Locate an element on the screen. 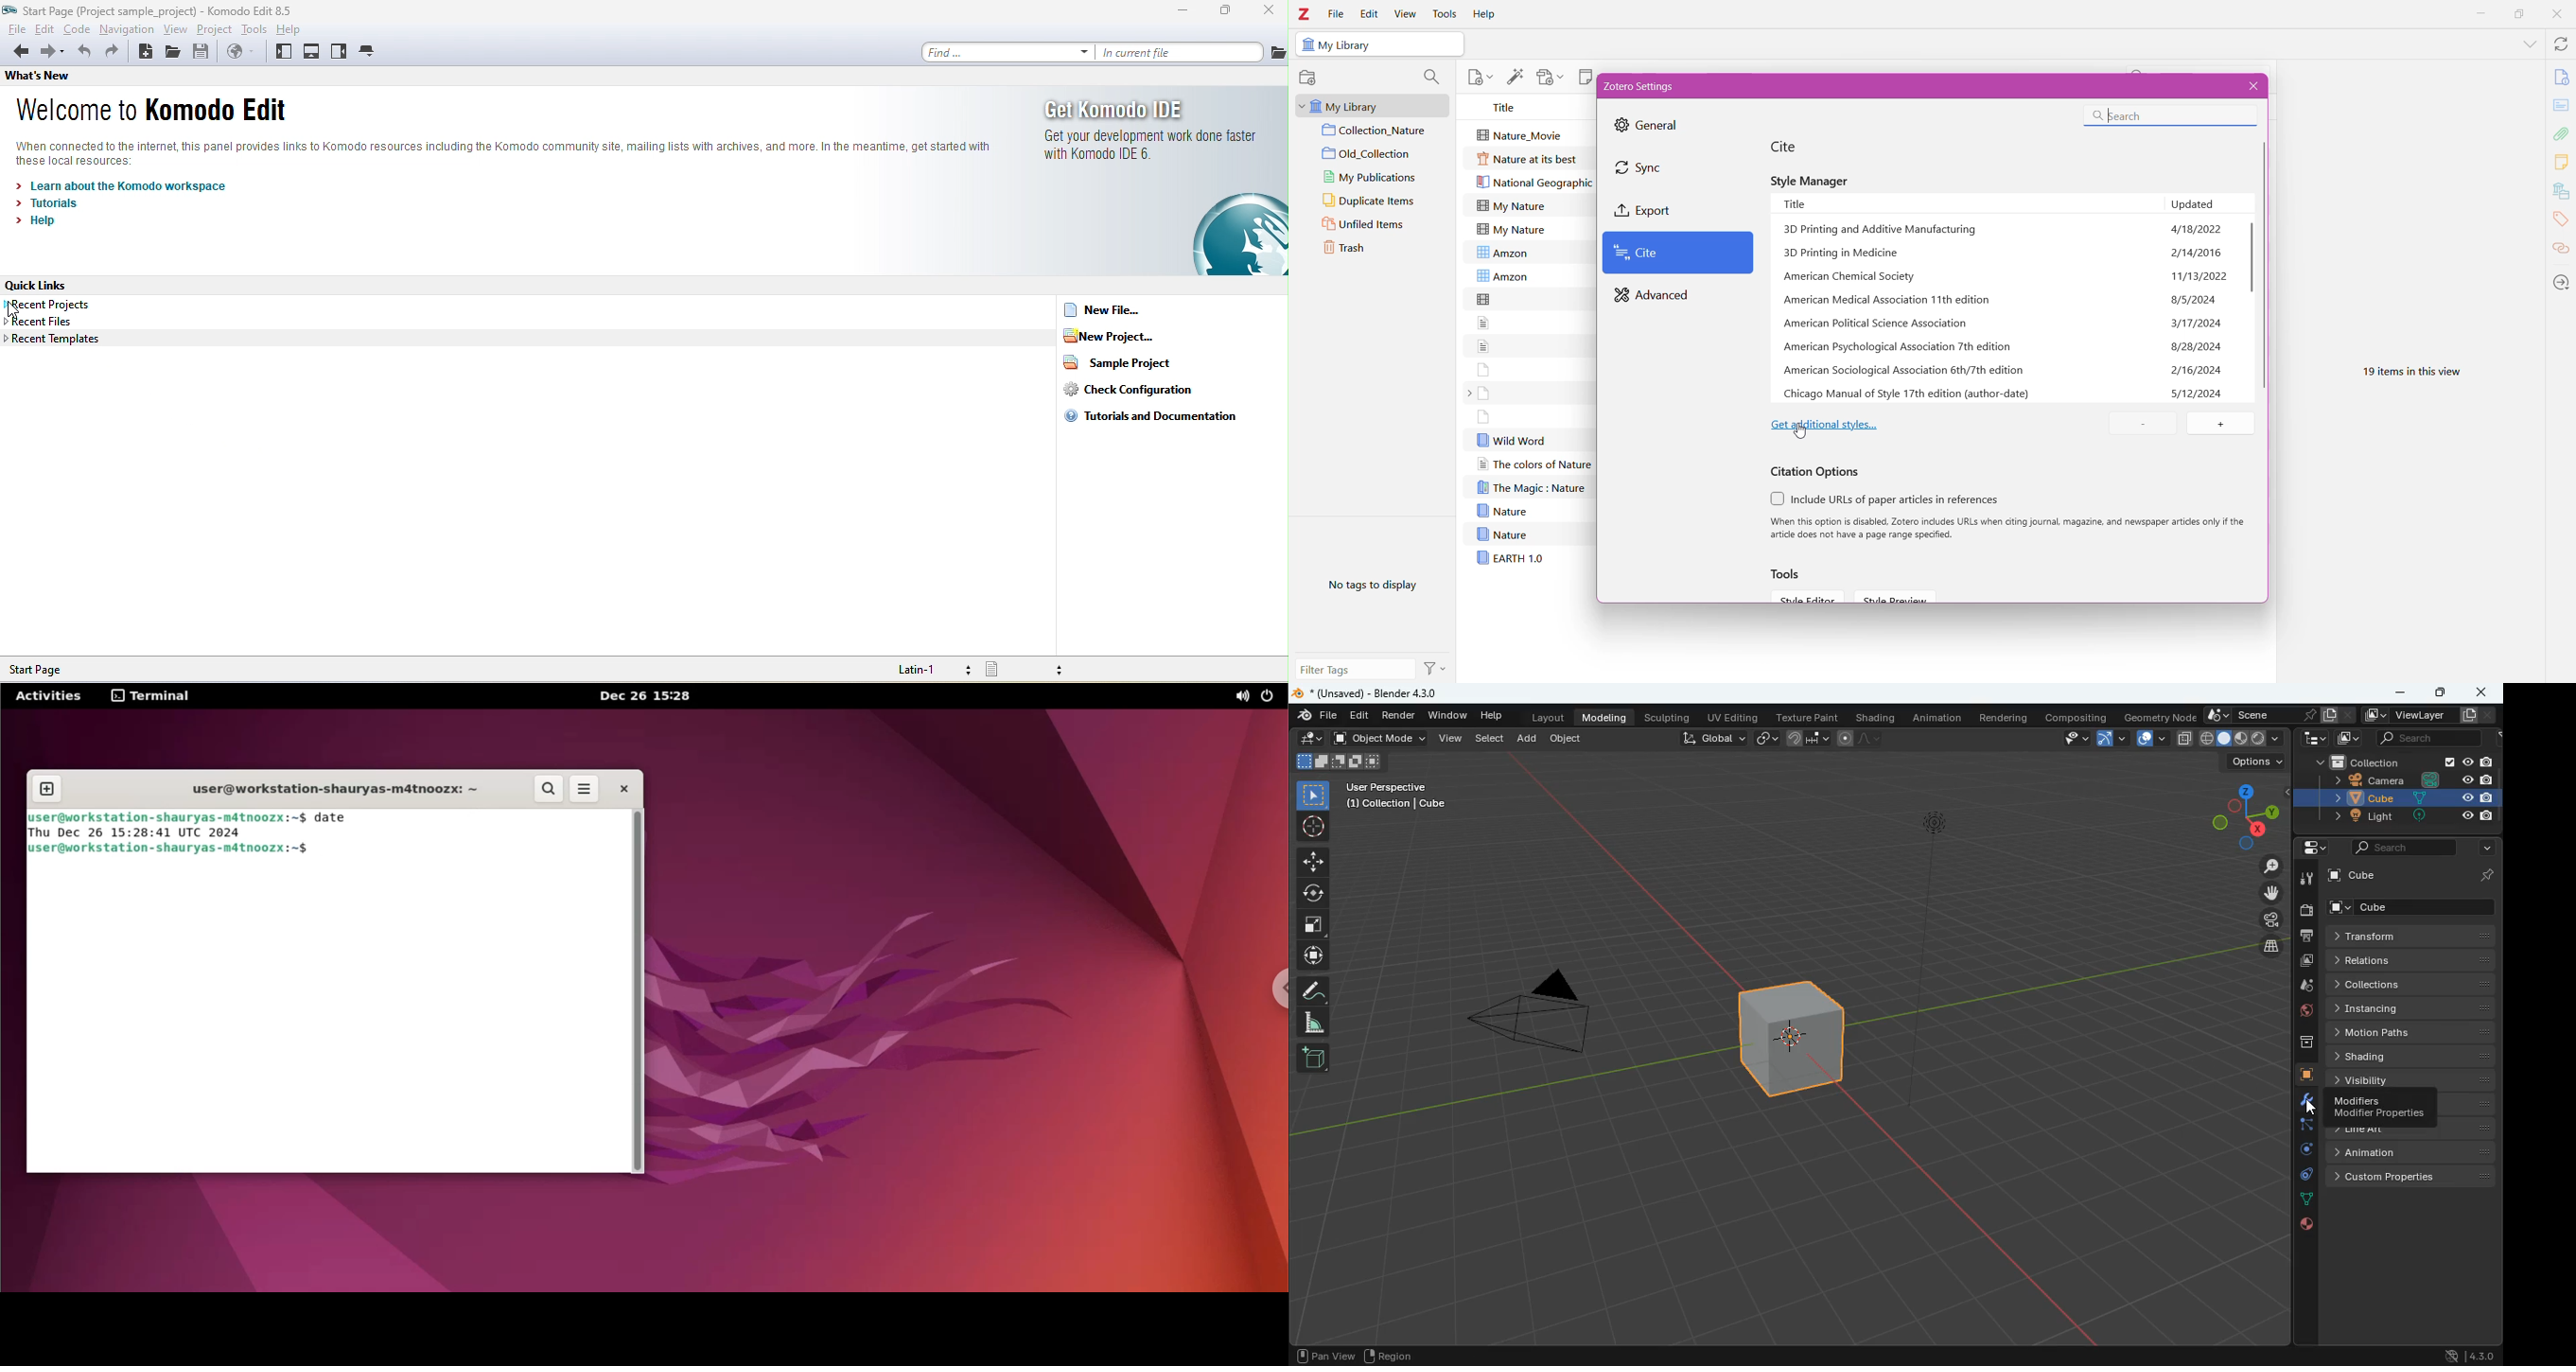 The height and width of the screenshot is (1372, 2576). Updated is located at coordinates (2208, 204).